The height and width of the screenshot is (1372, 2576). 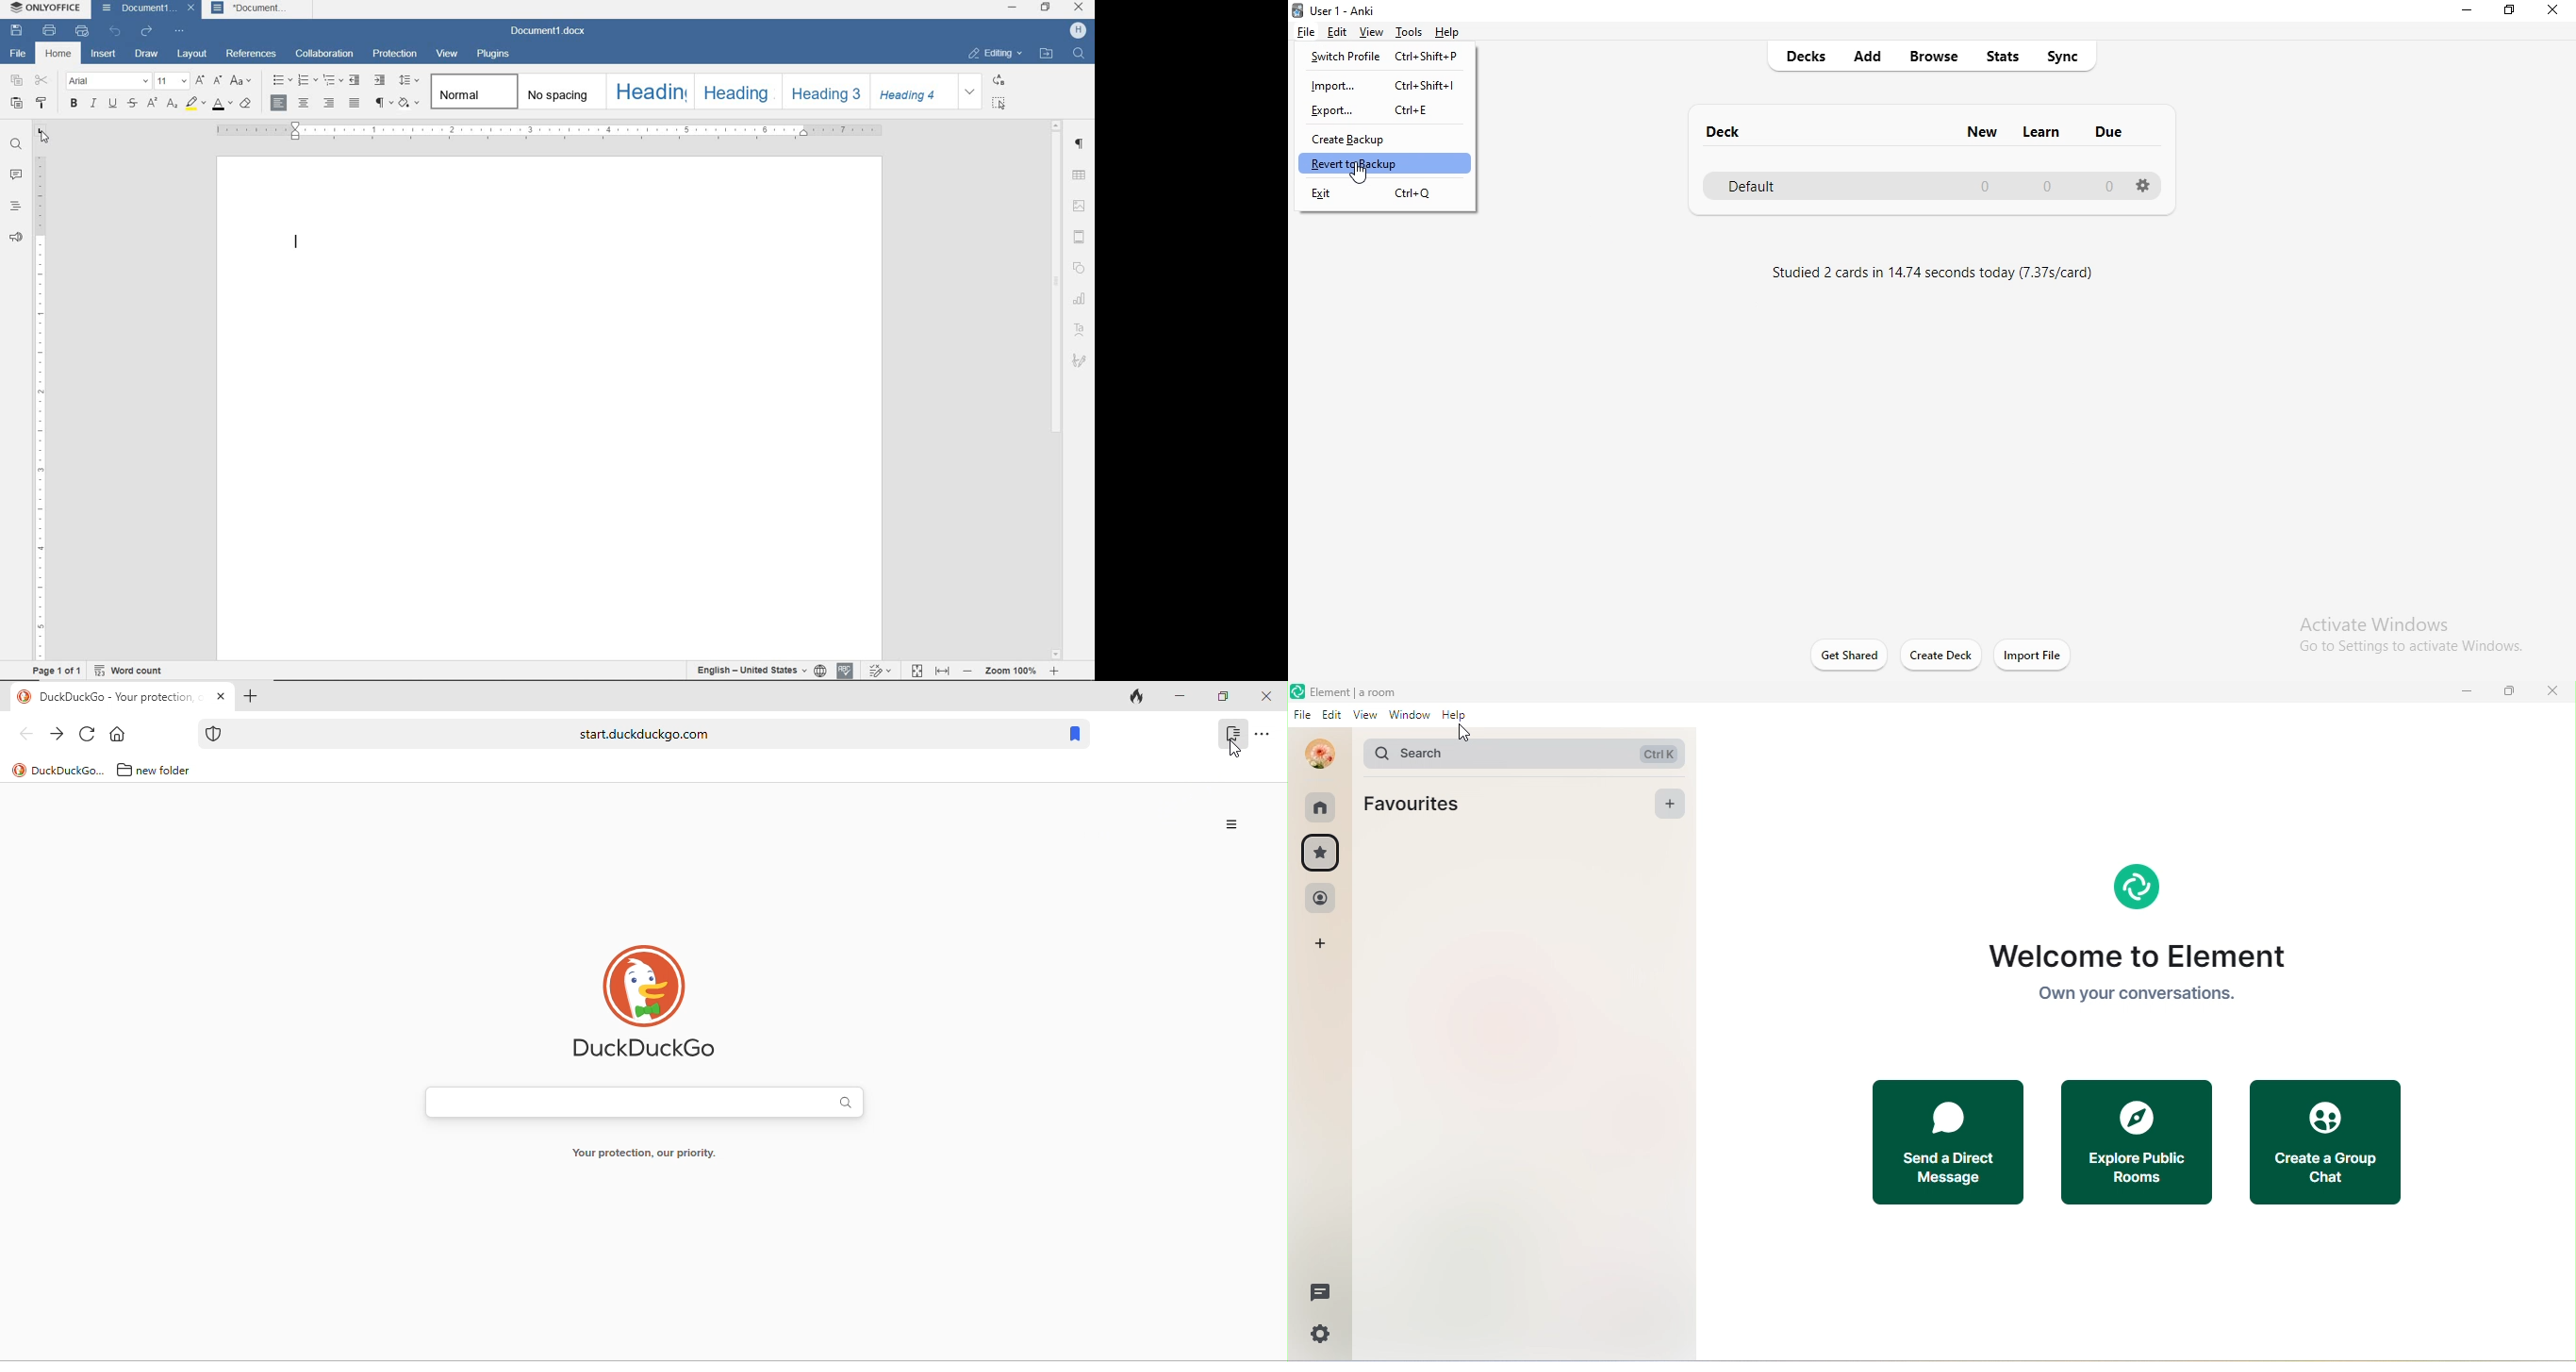 What do you see at coordinates (308, 81) in the screenshot?
I see `NUMBERING` at bounding box center [308, 81].